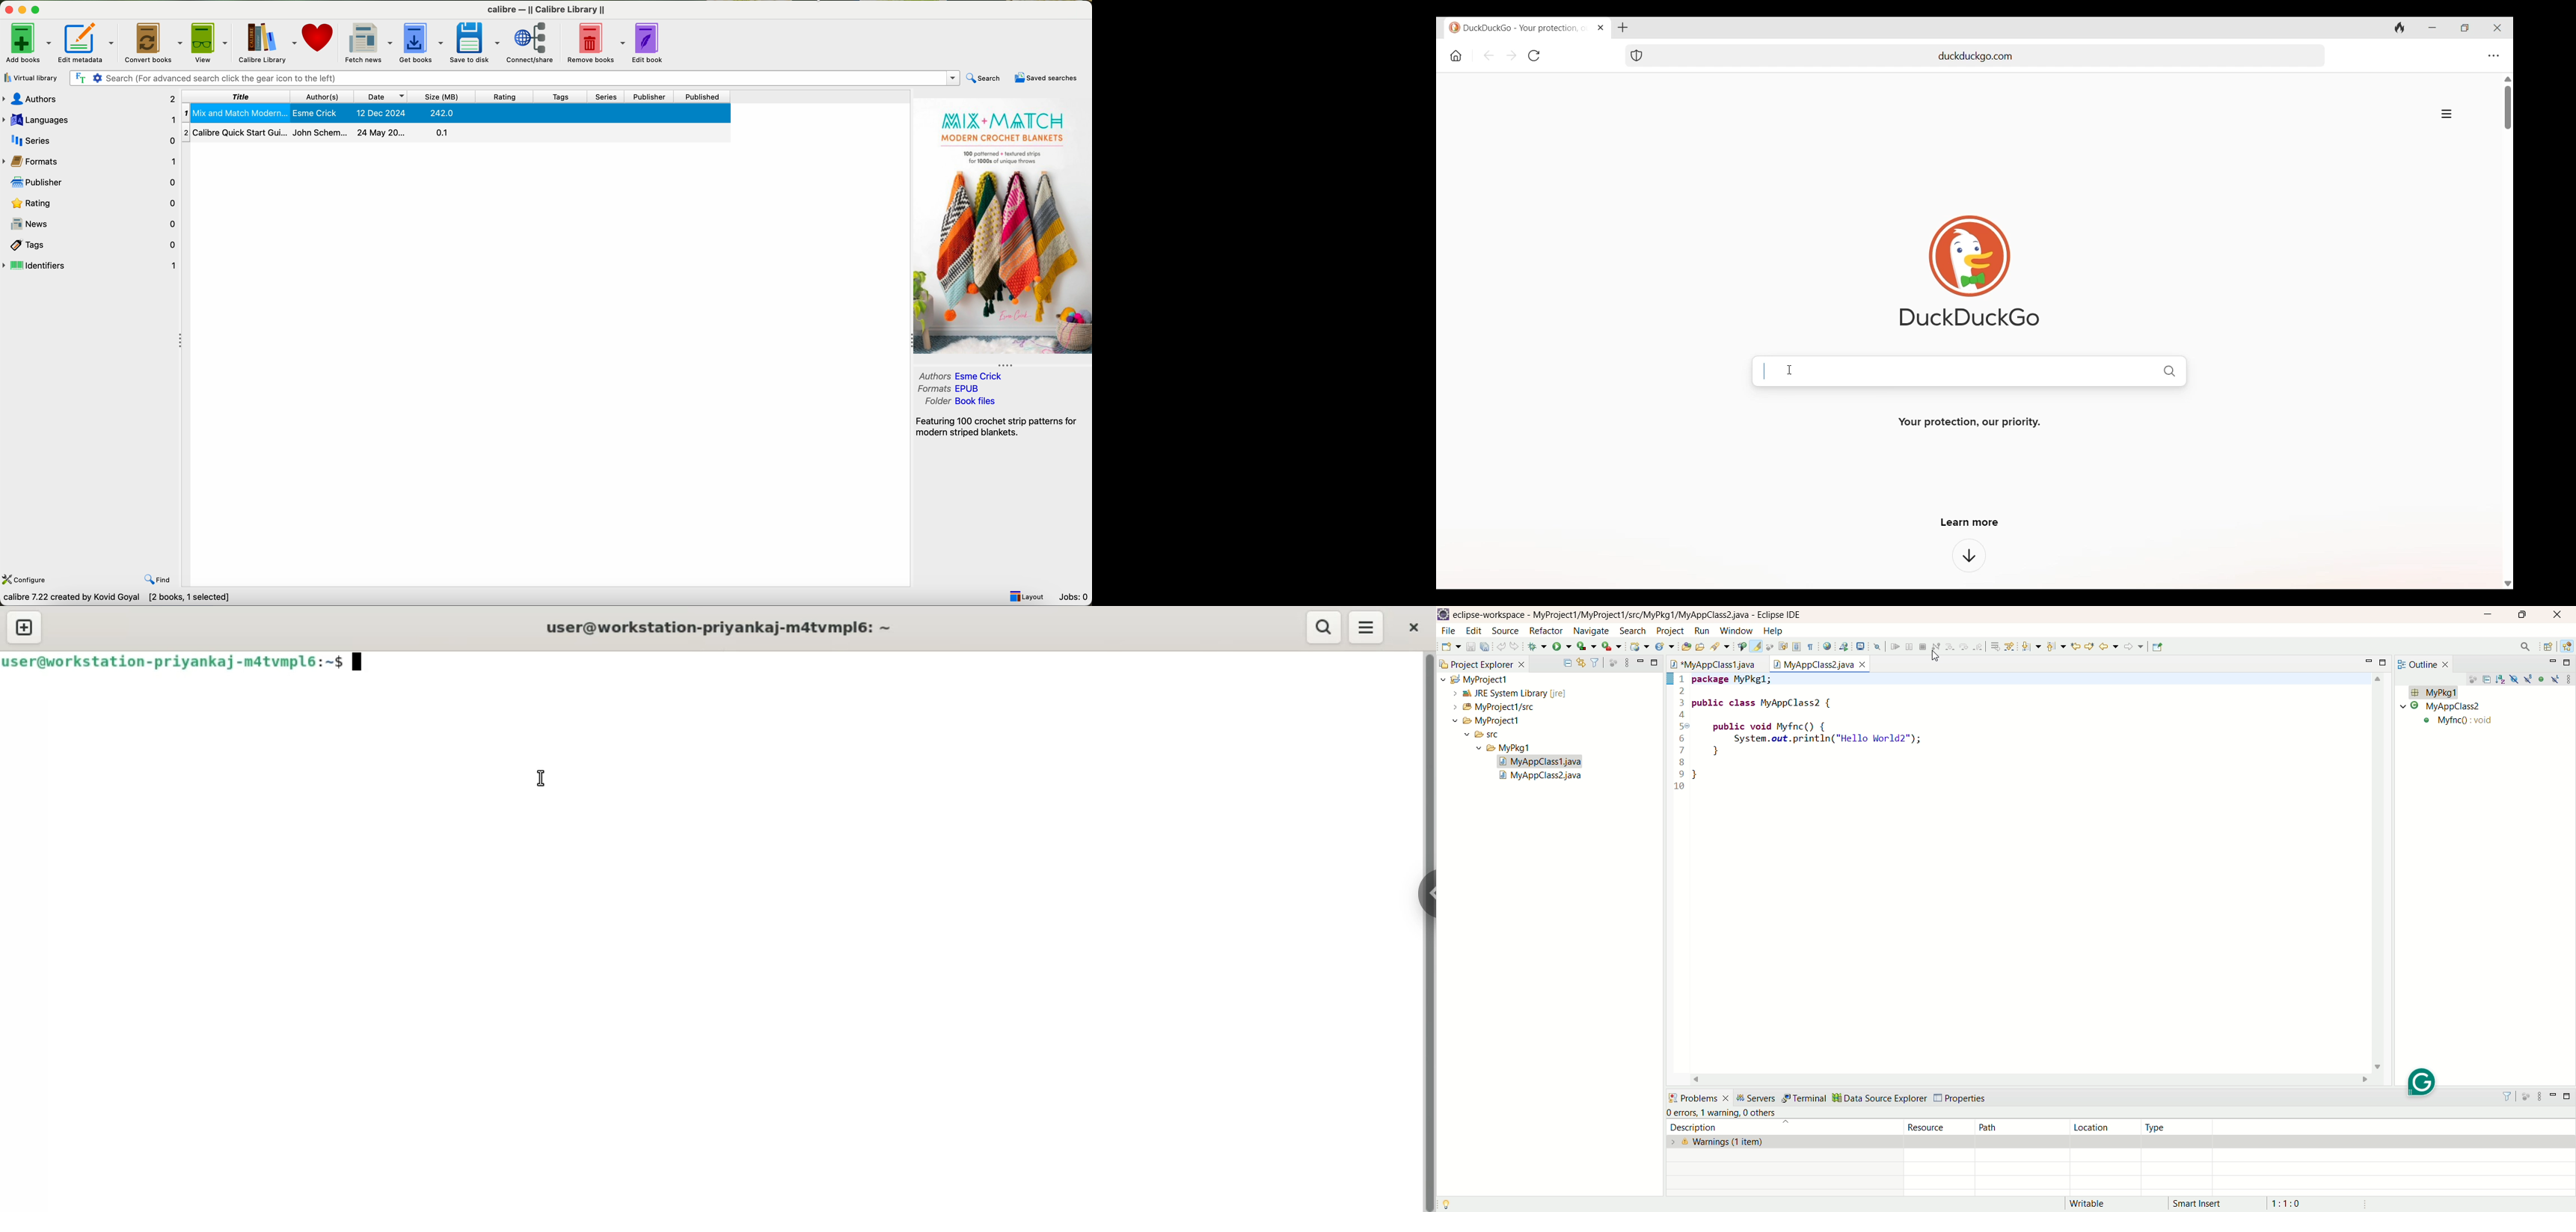  Describe the element at coordinates (2426, 664) in the screenshot. I see `outline` at that location.